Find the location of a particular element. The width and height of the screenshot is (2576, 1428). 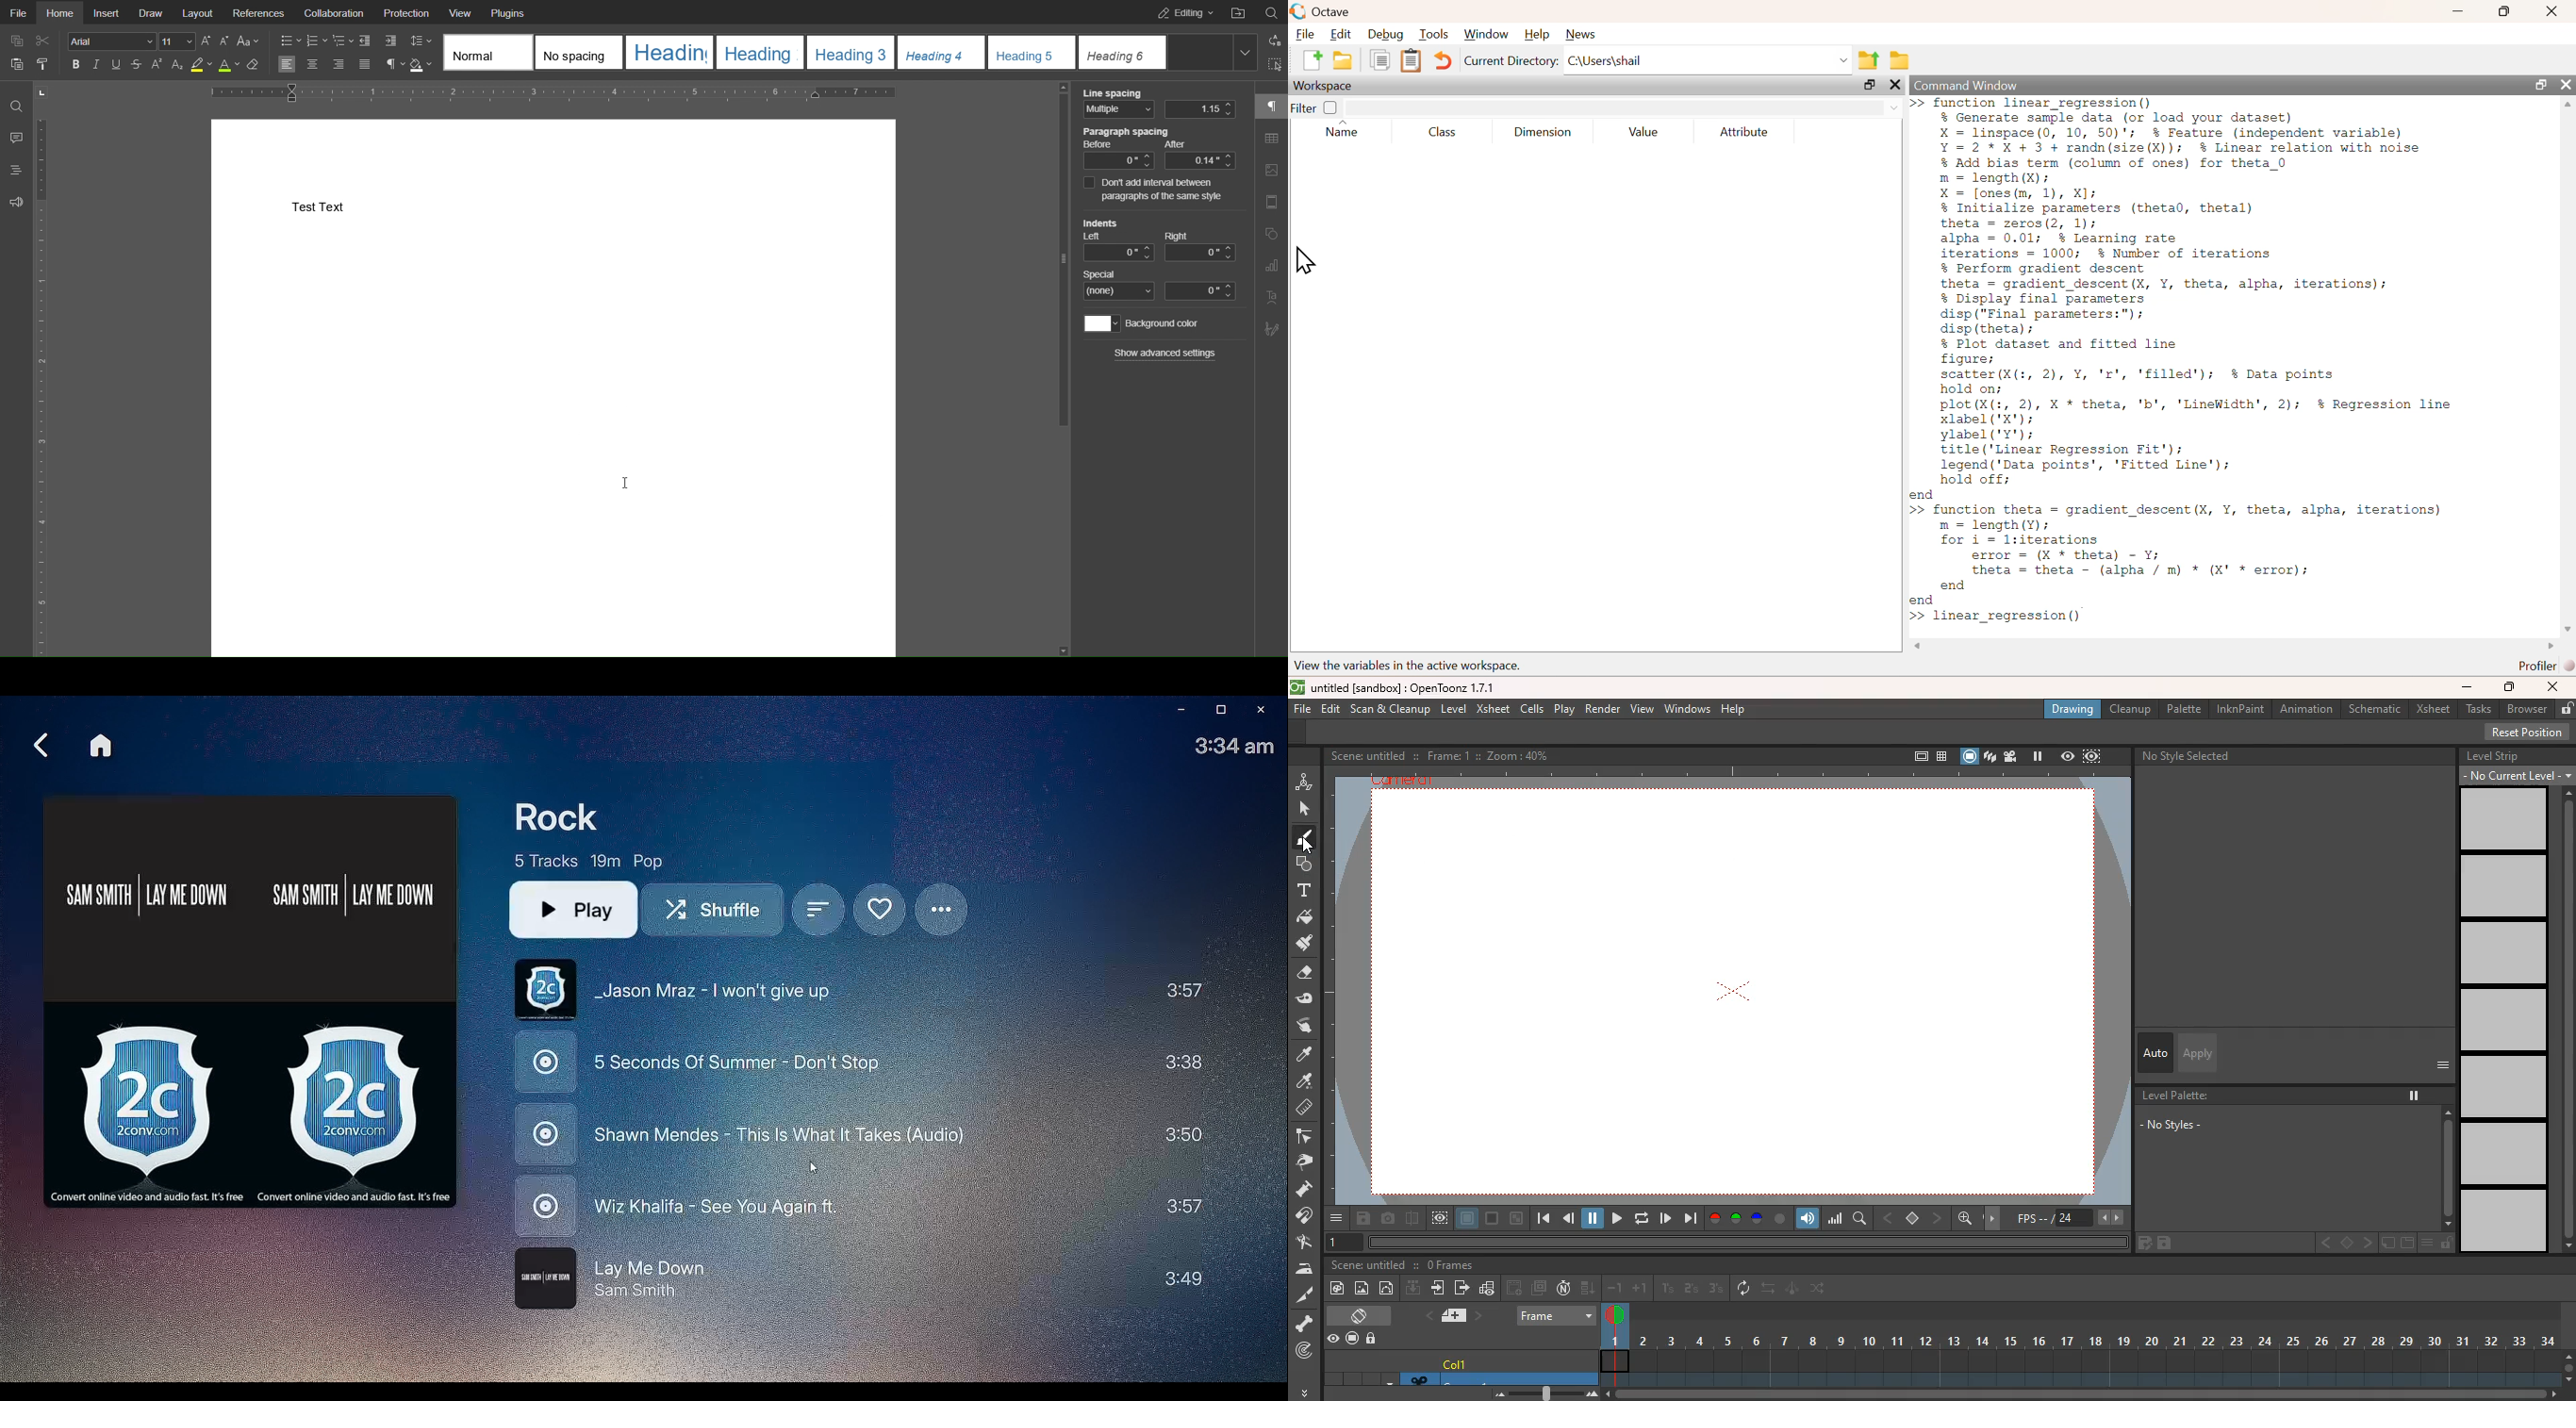

more is located at coordinates (1336, 1218).